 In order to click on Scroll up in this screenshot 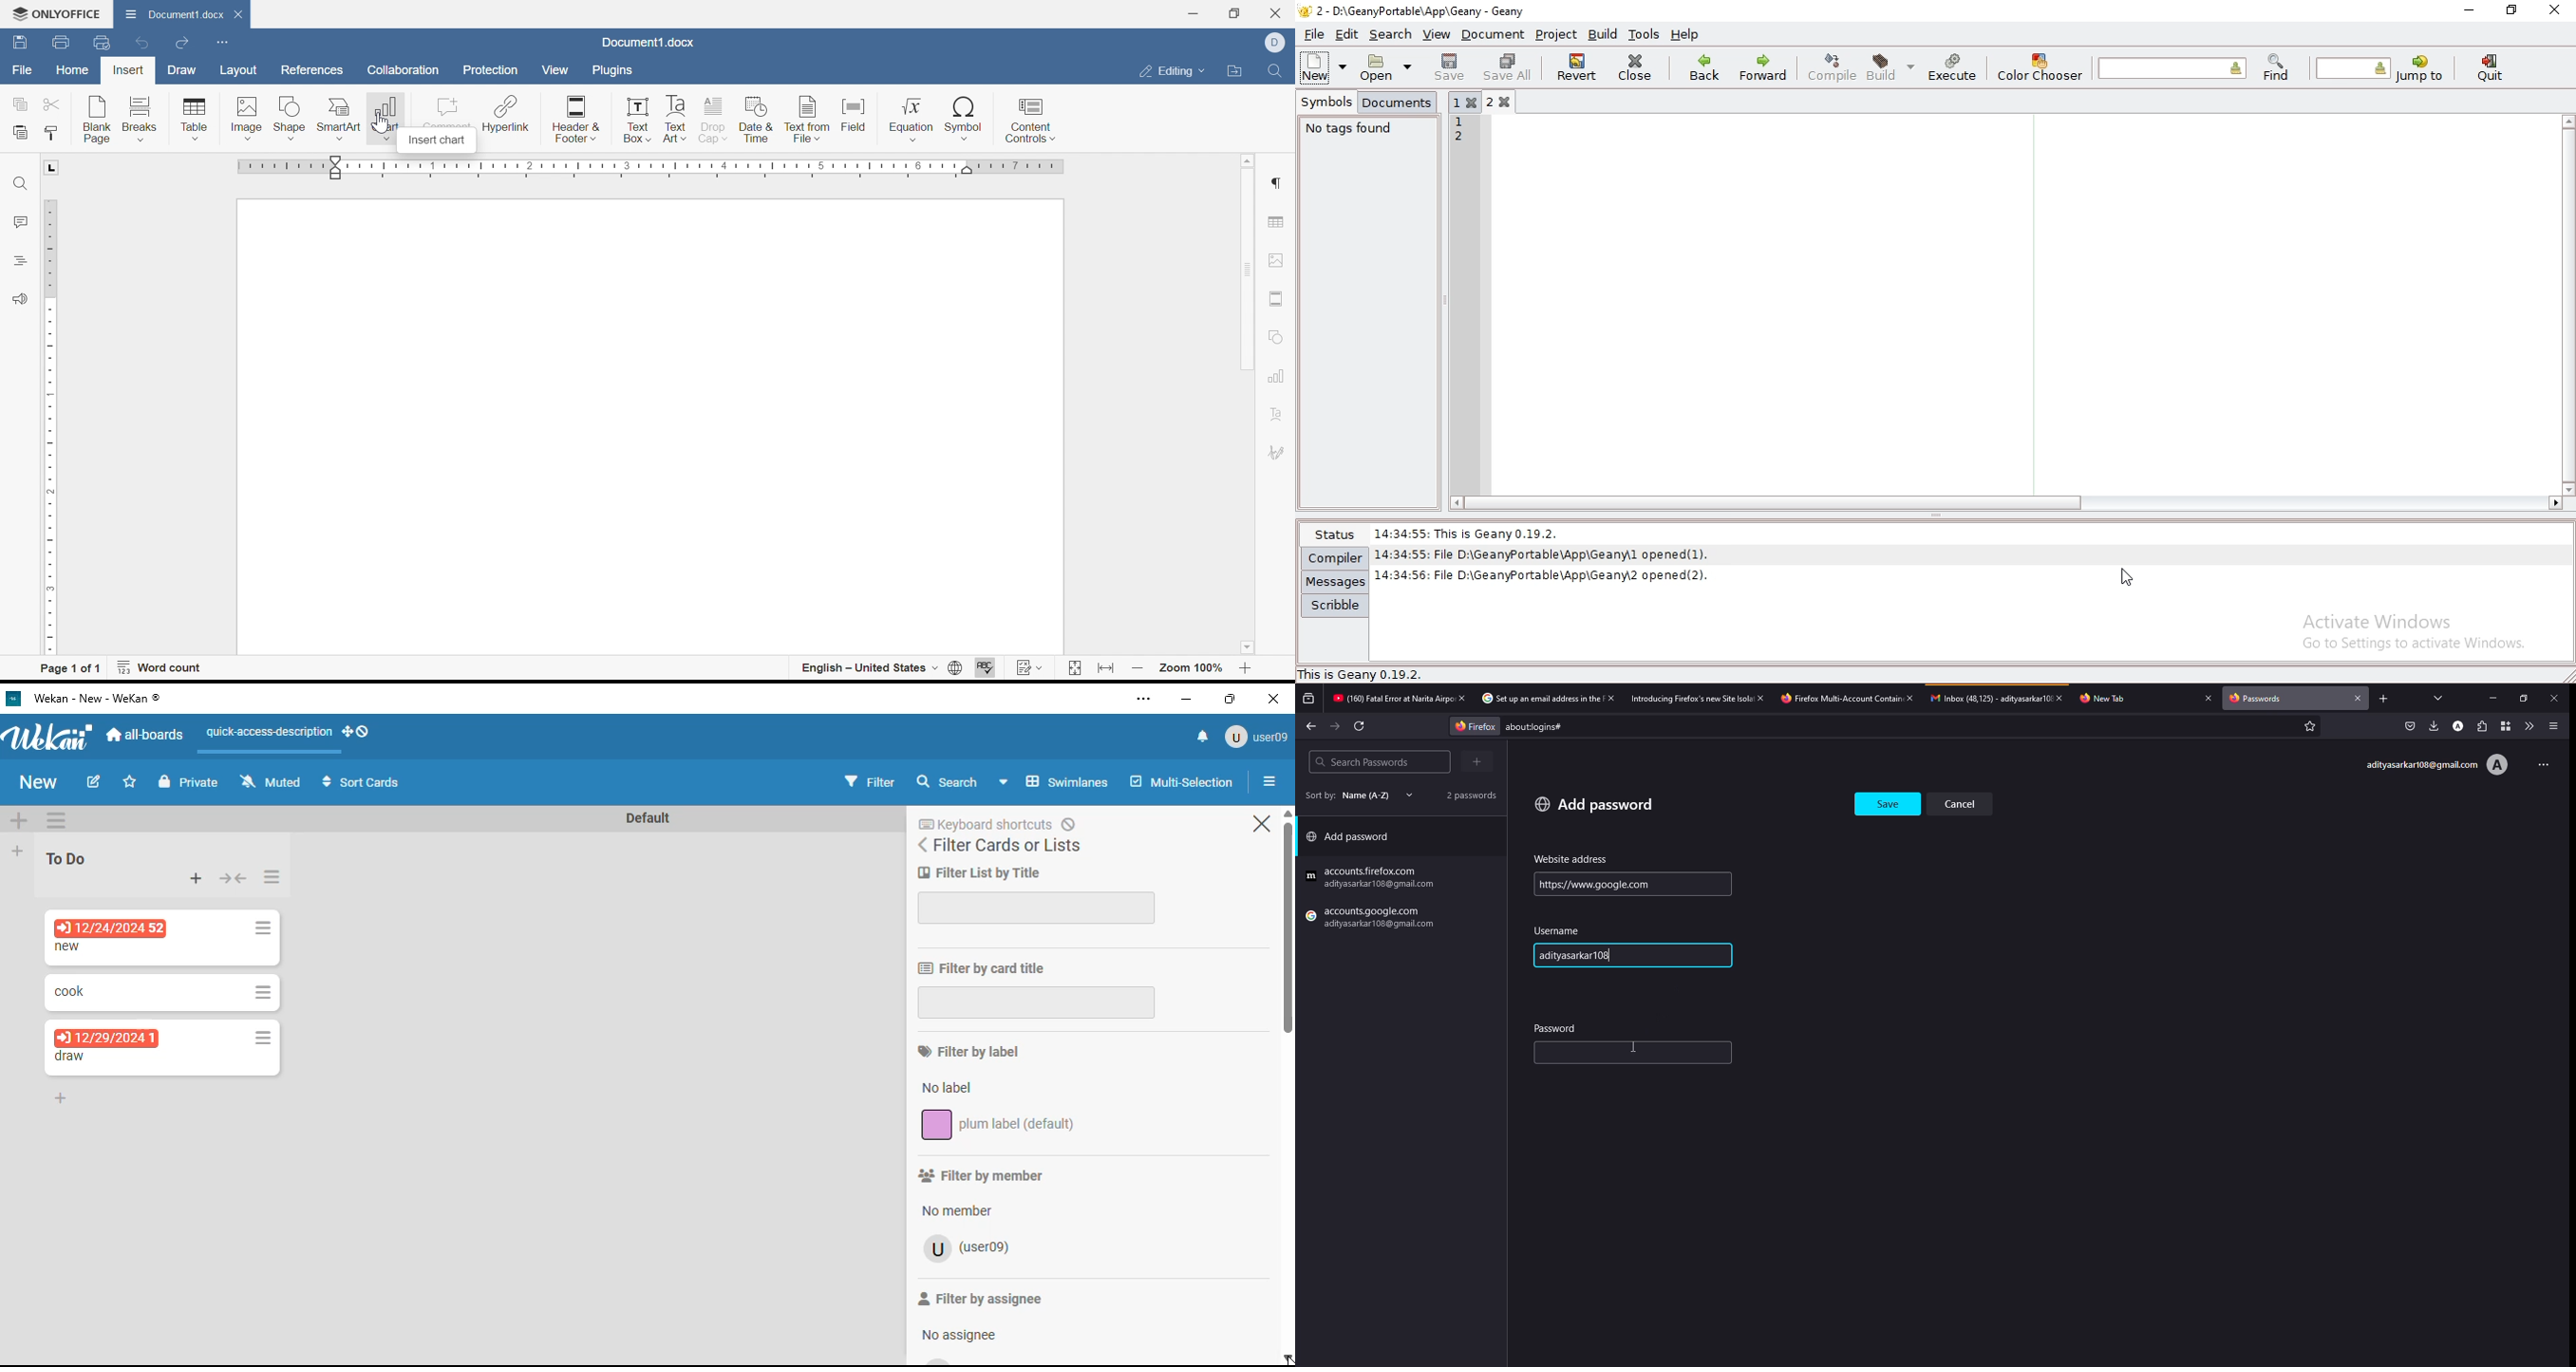, I will do `click(1249, 160)`.